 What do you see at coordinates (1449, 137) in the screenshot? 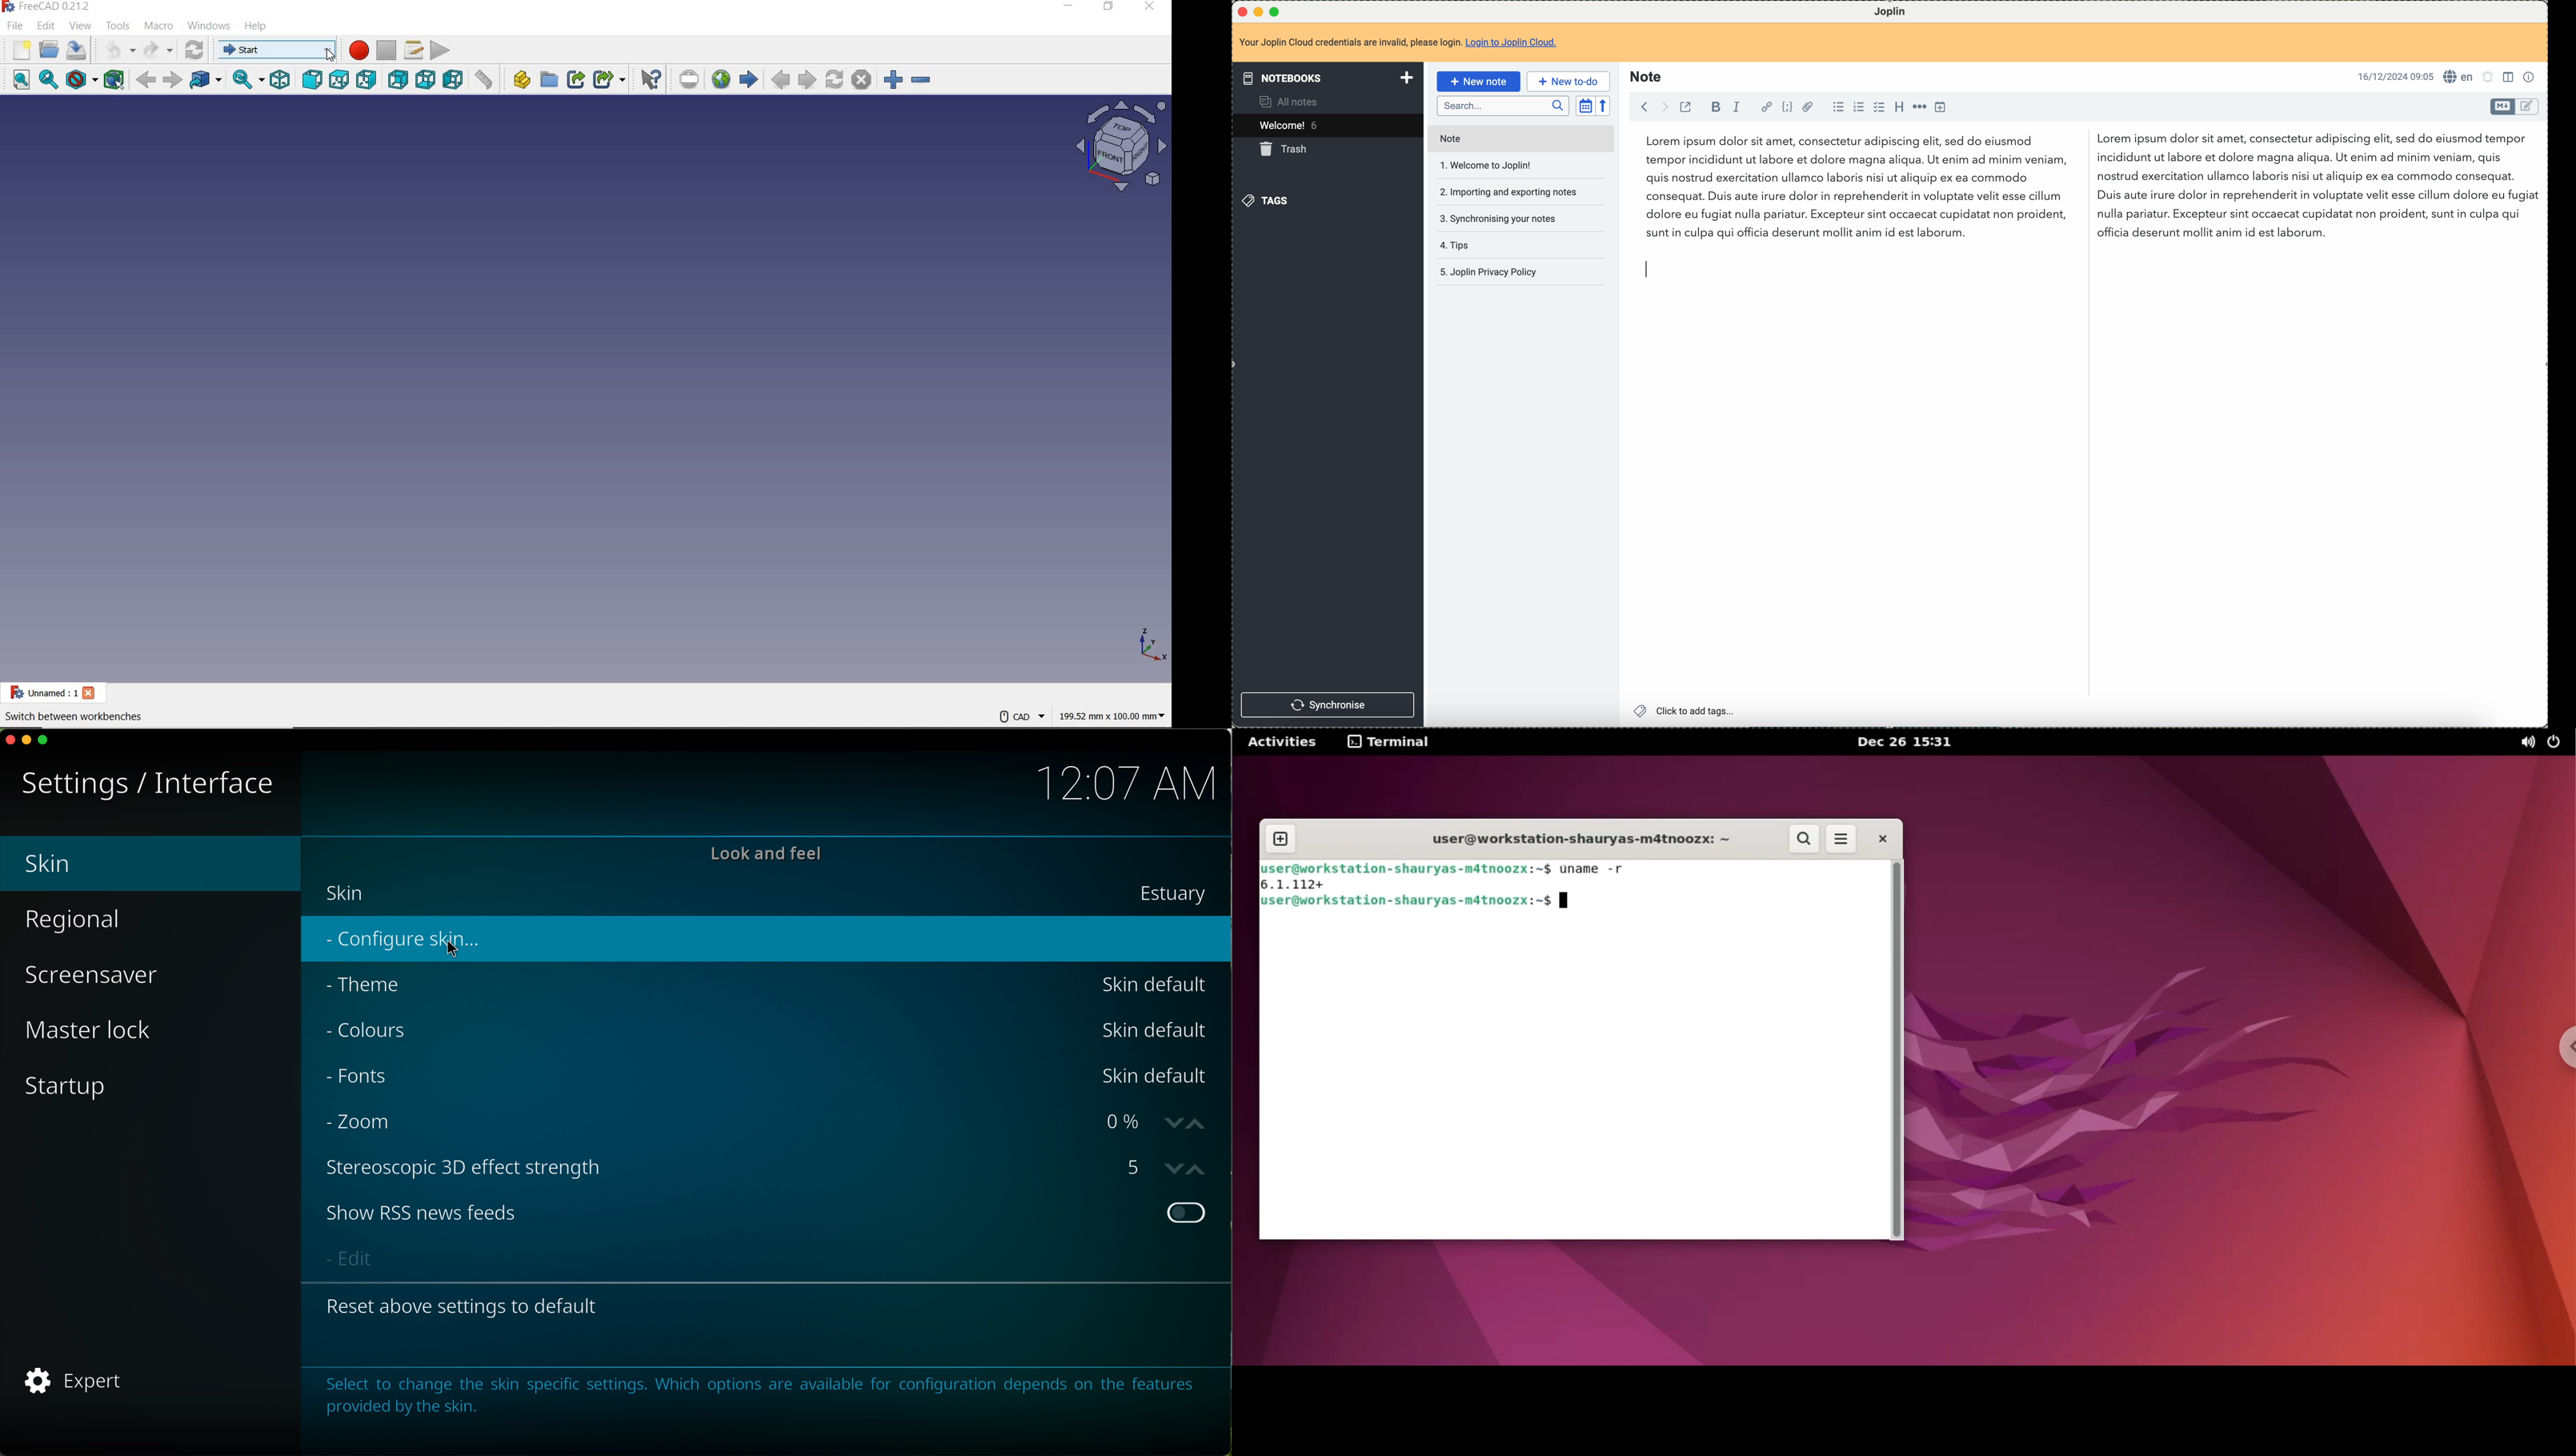
I see `note` at bounding box center [1449, 137].